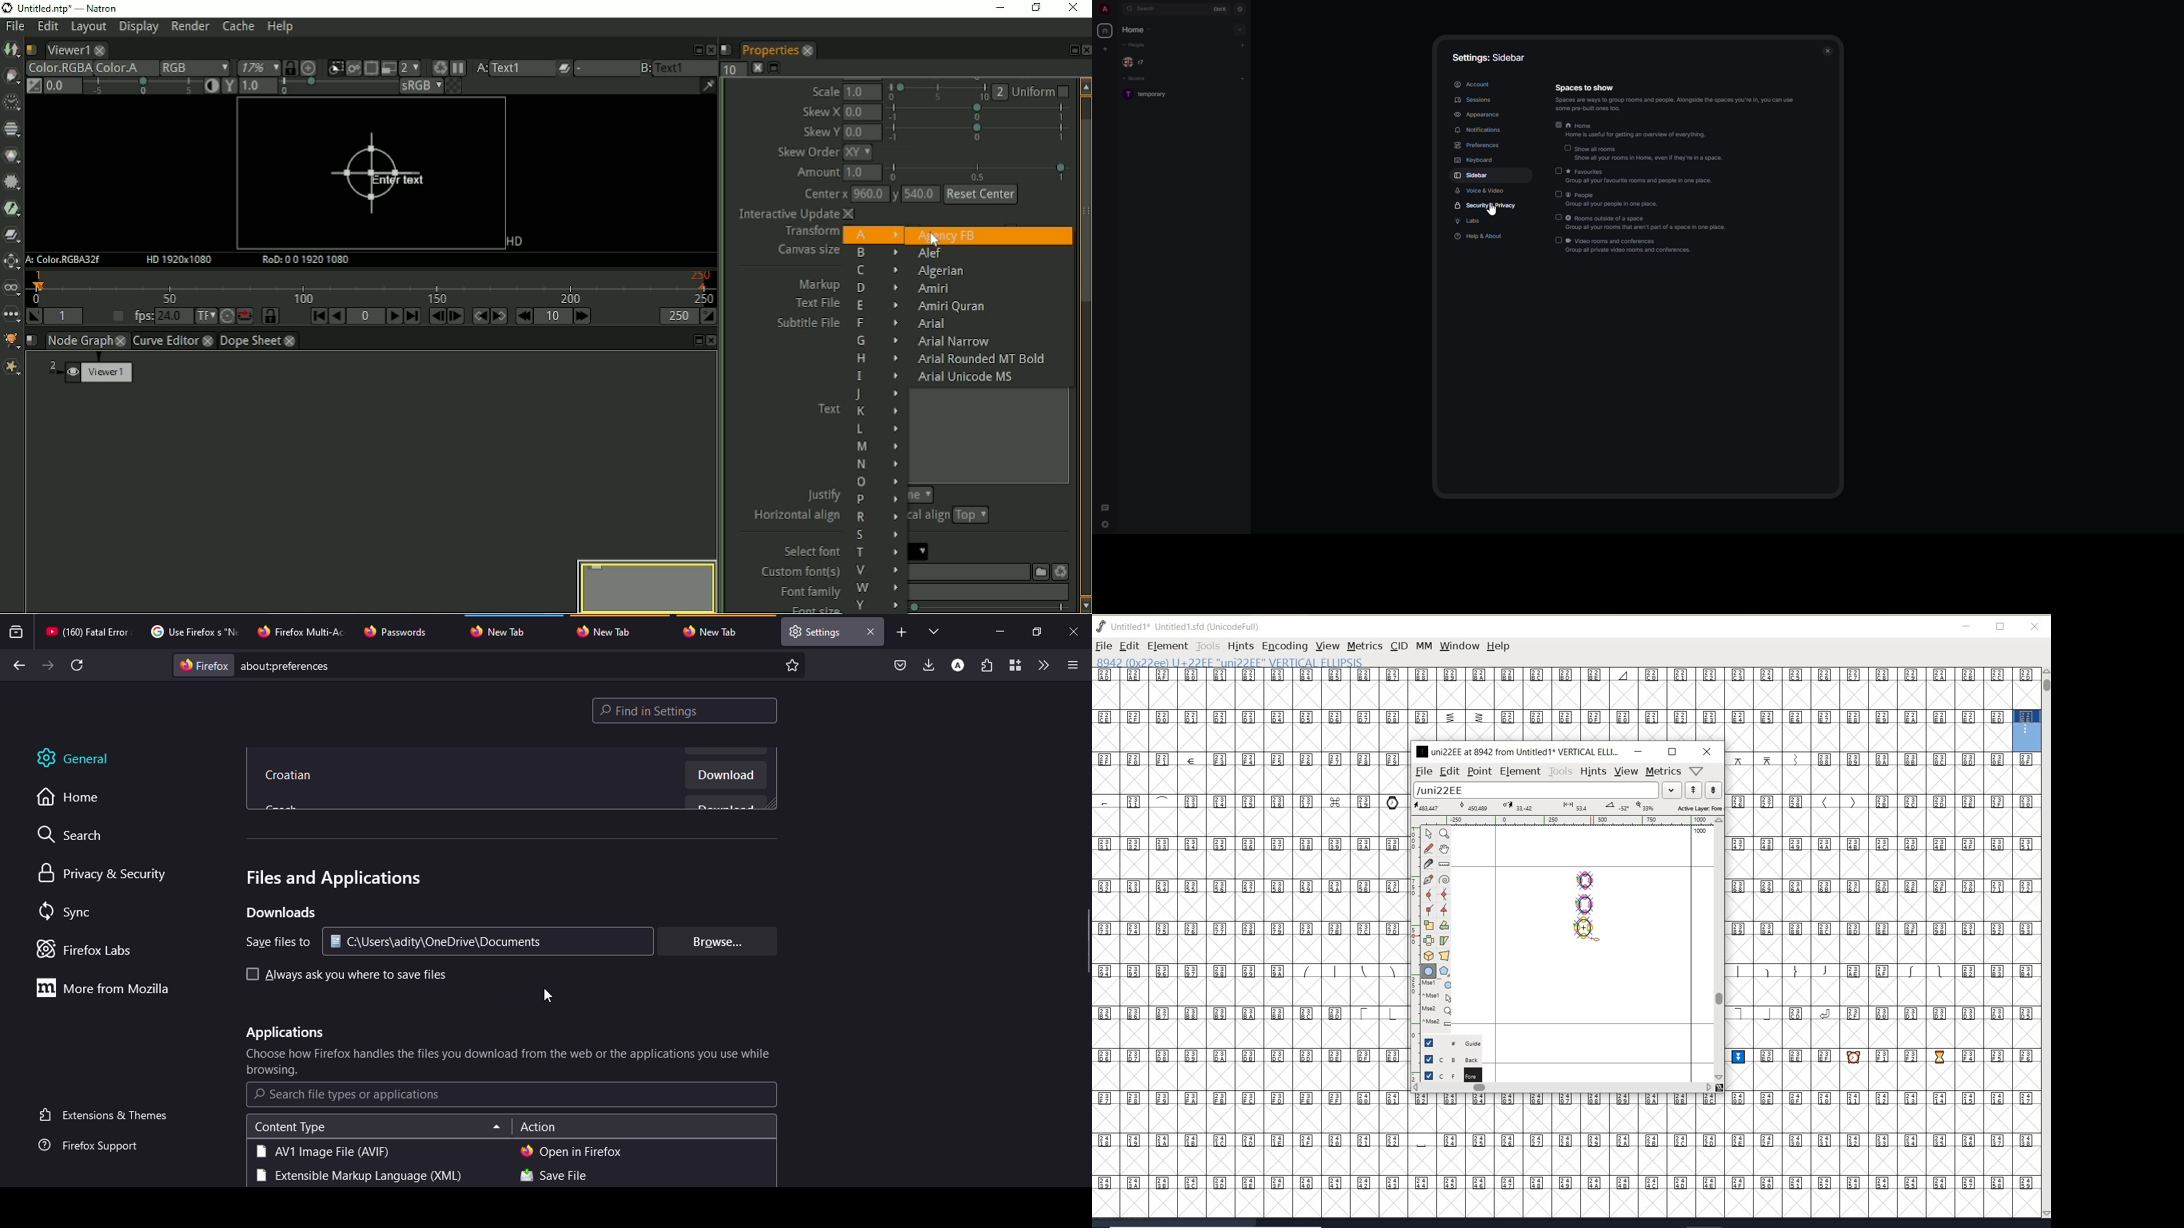 This screenshot has width=2184, height=1232. I want to click on save, so click(553, 1178).